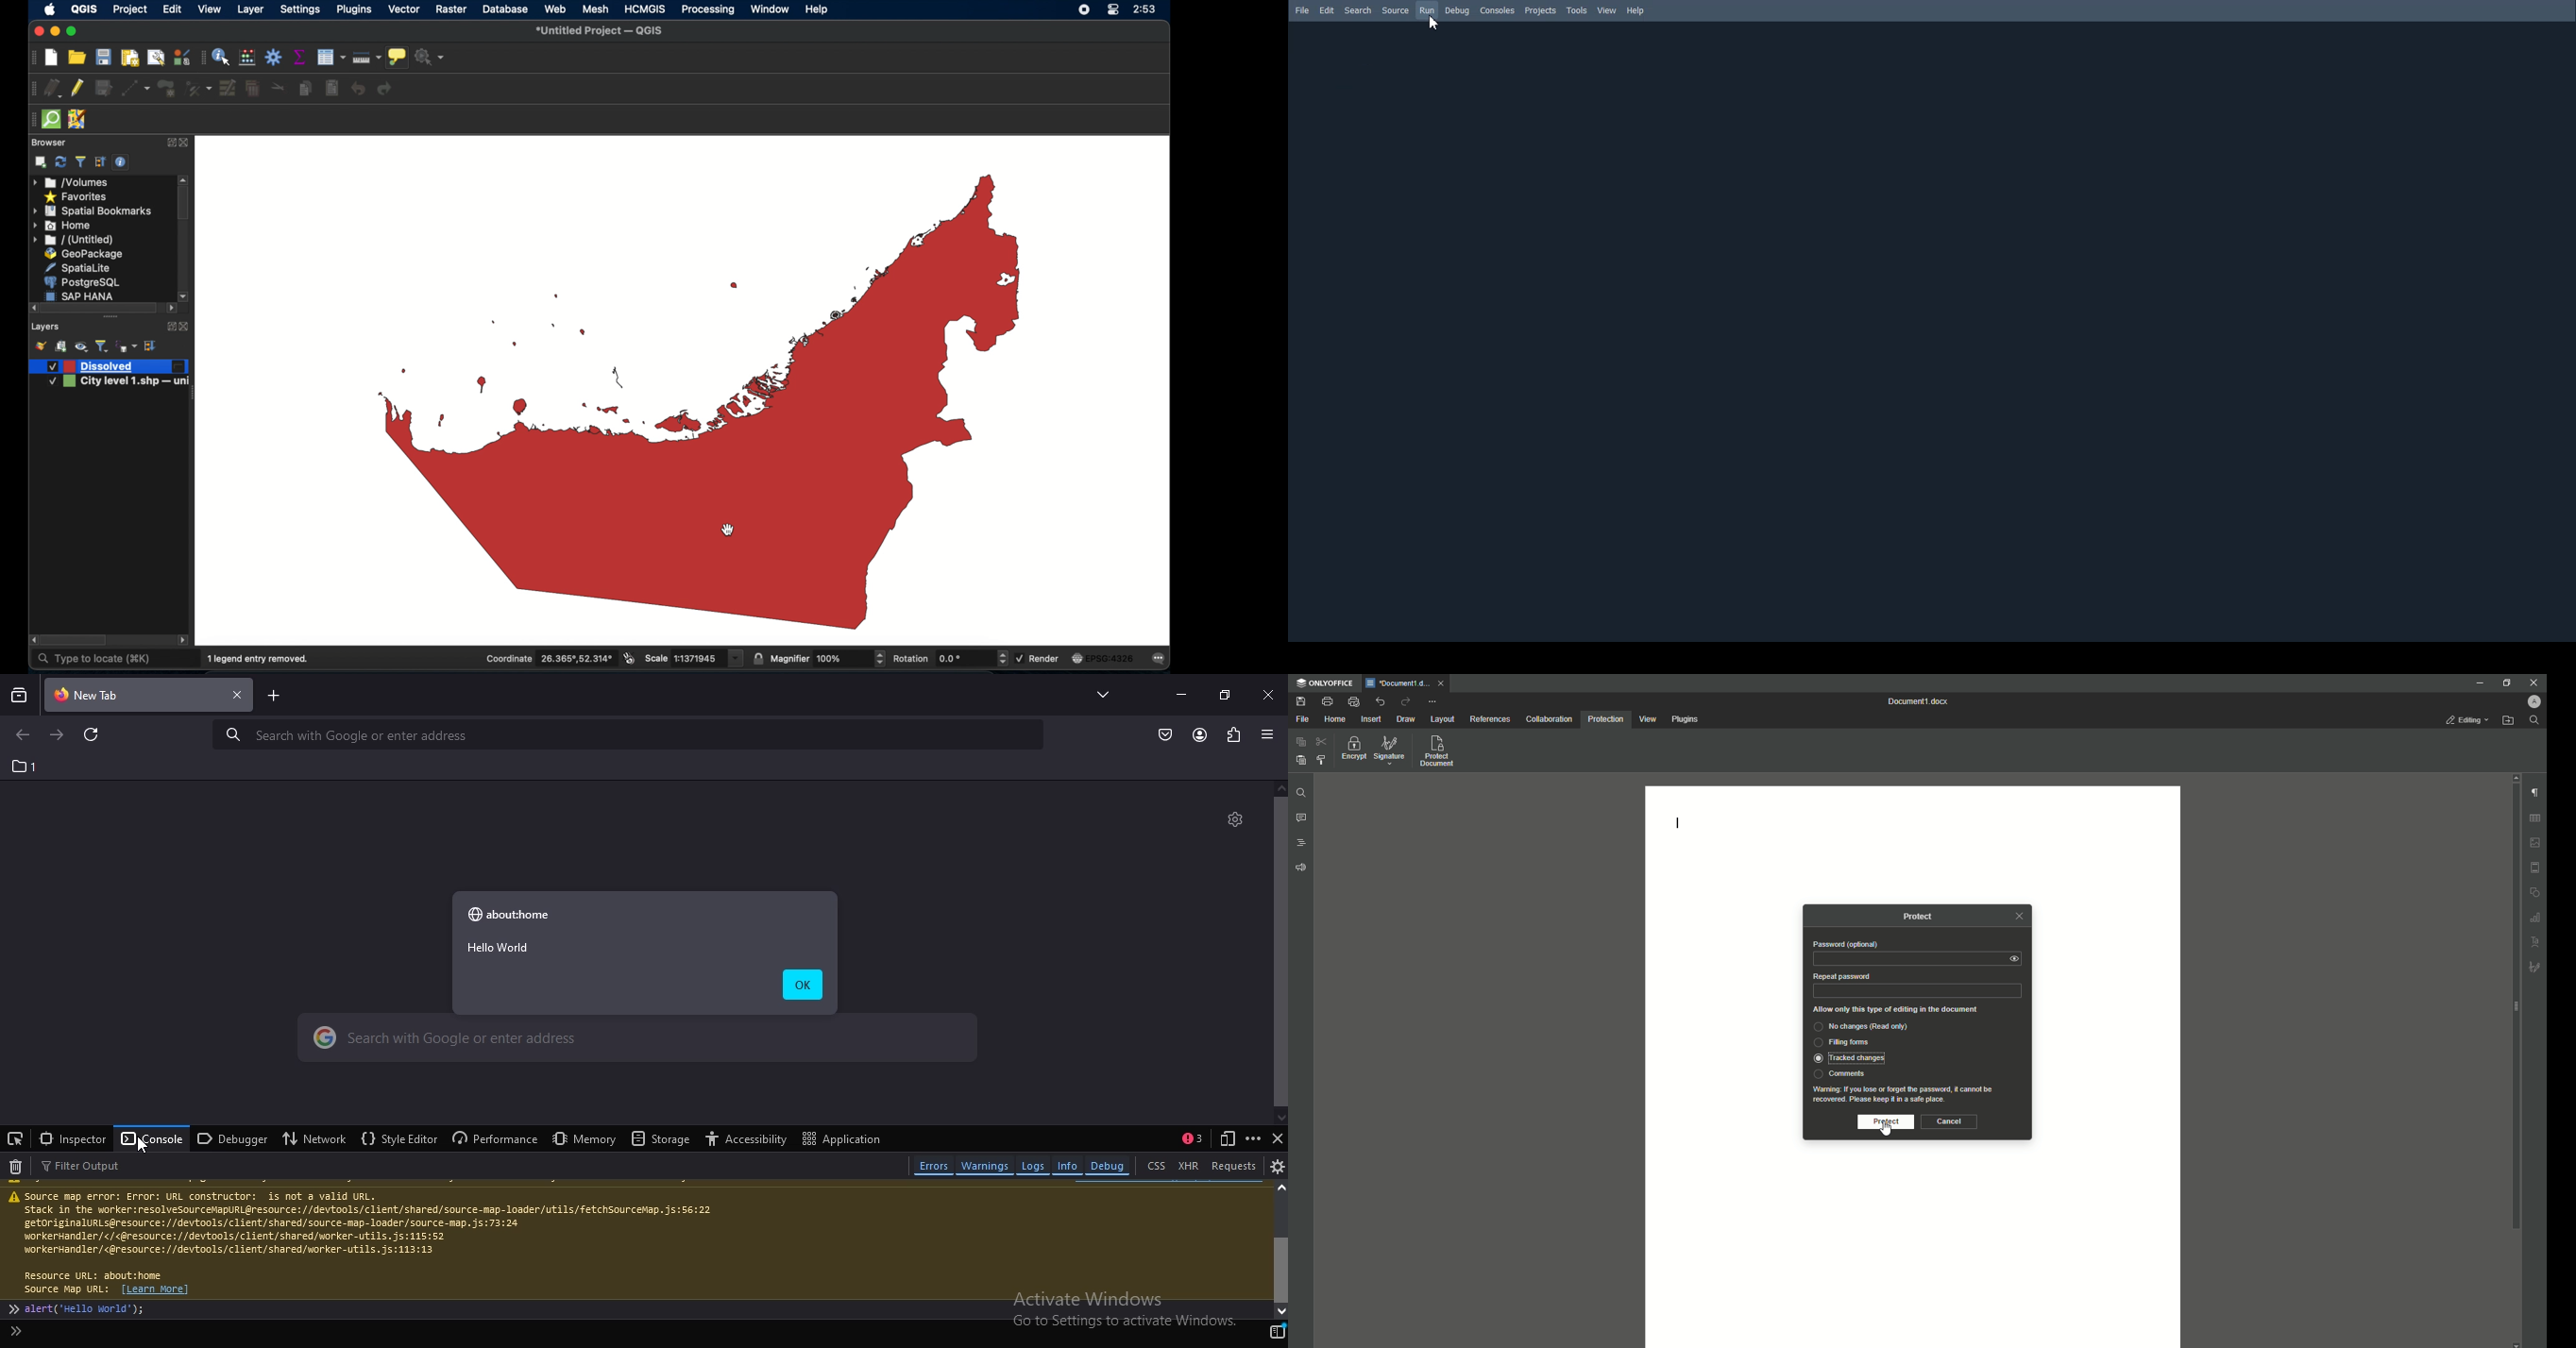 This screenshot has width=2576, height=1372. What do you see at coordinates (1921, 702) in the screenshot?
I see `Document 1` at bounding box center [1921, 702].